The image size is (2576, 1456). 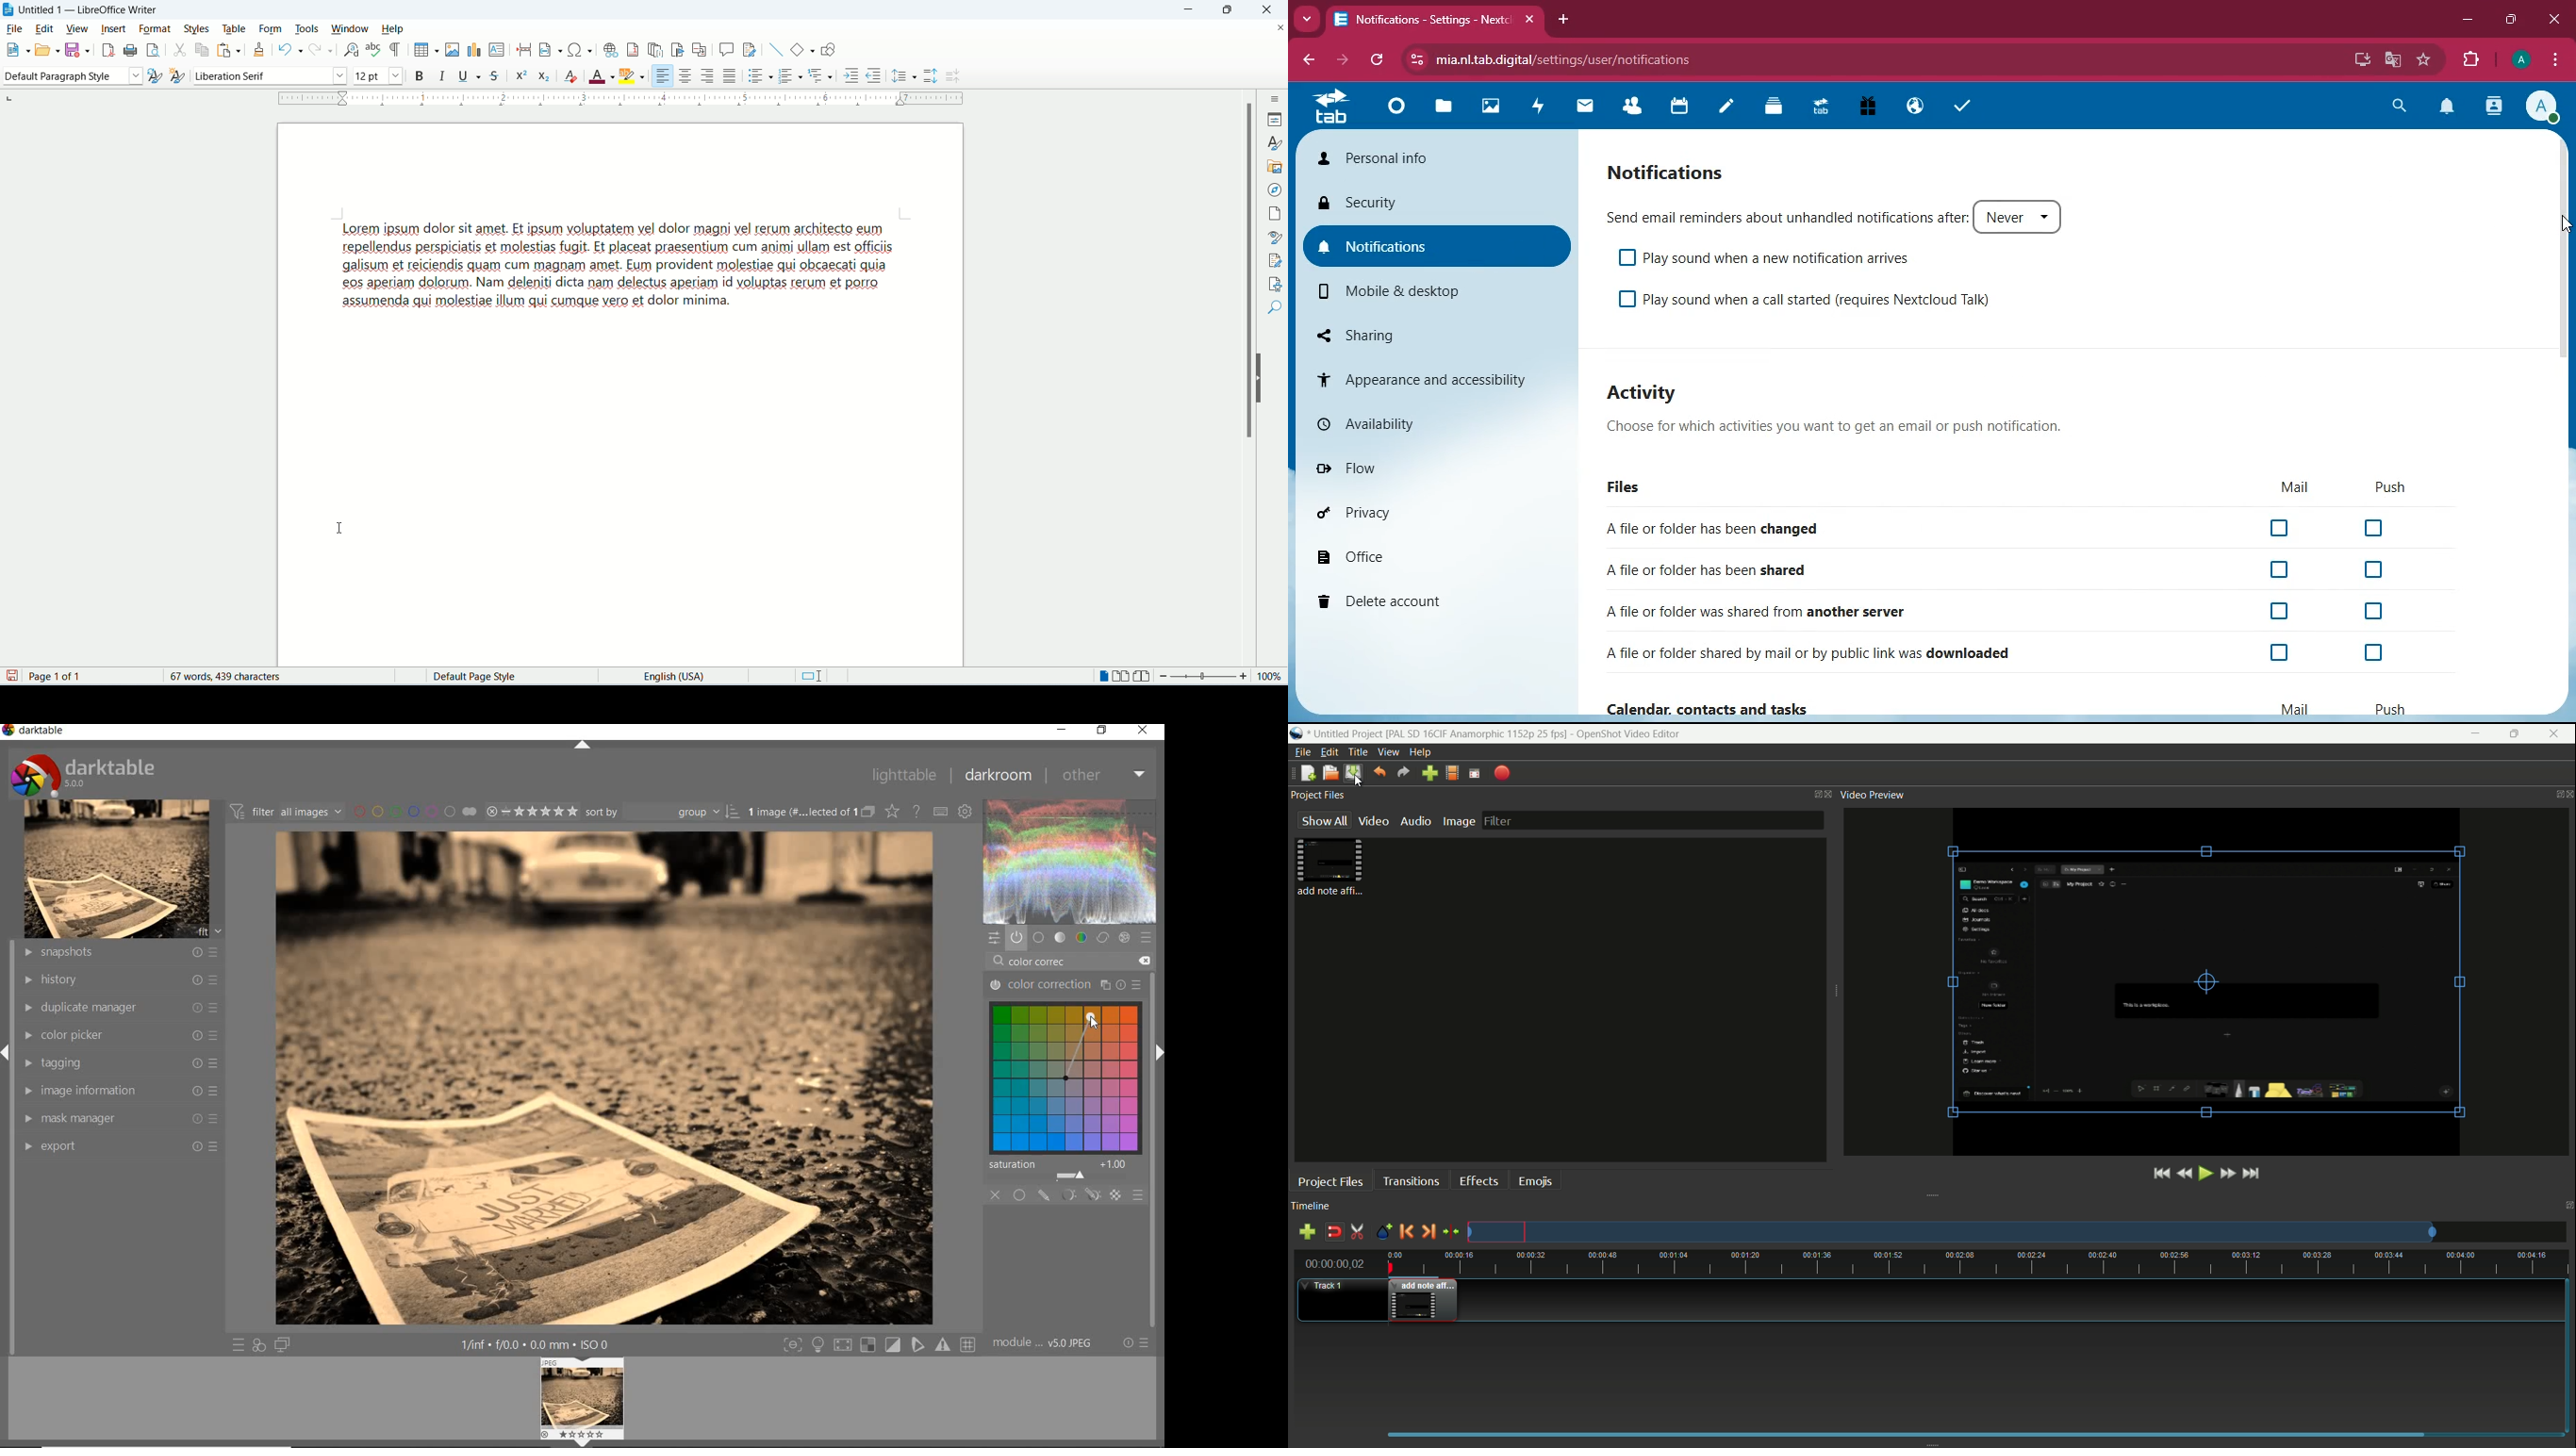 What do you see at coordinates (851, 76) in the screenshot?
I see `increase indent` at bounding box center [851, 76].